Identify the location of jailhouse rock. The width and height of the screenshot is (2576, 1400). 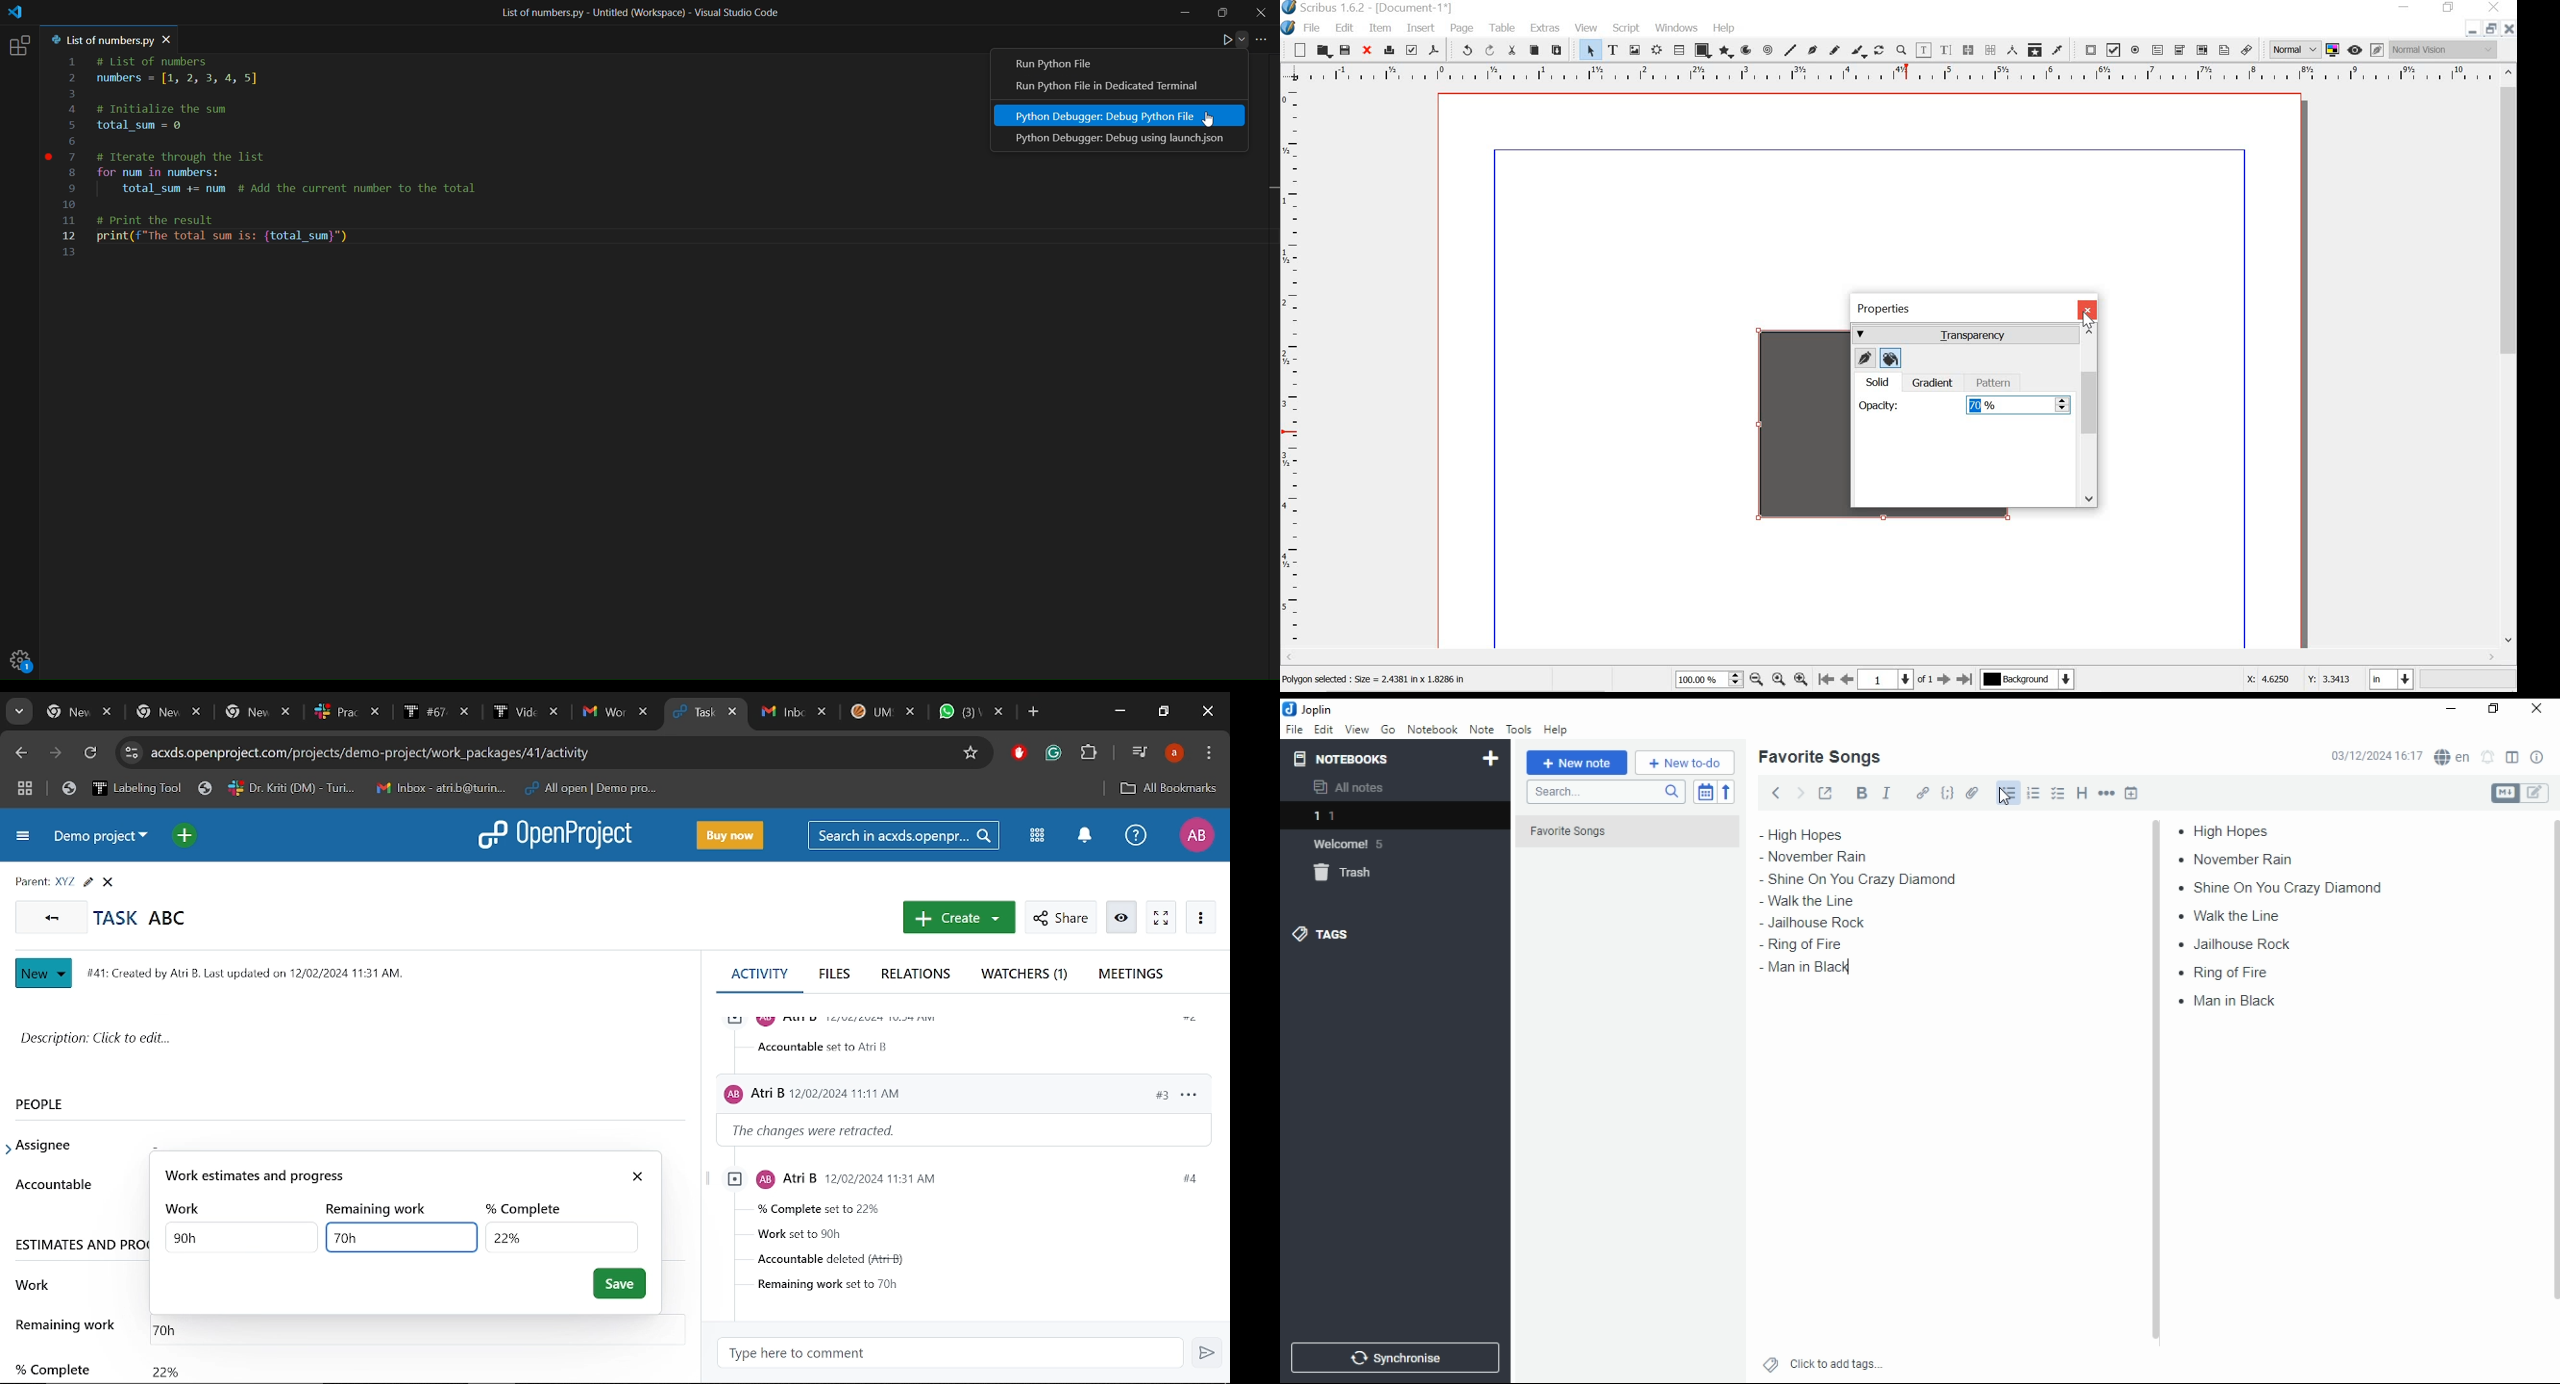
(2238, 945).